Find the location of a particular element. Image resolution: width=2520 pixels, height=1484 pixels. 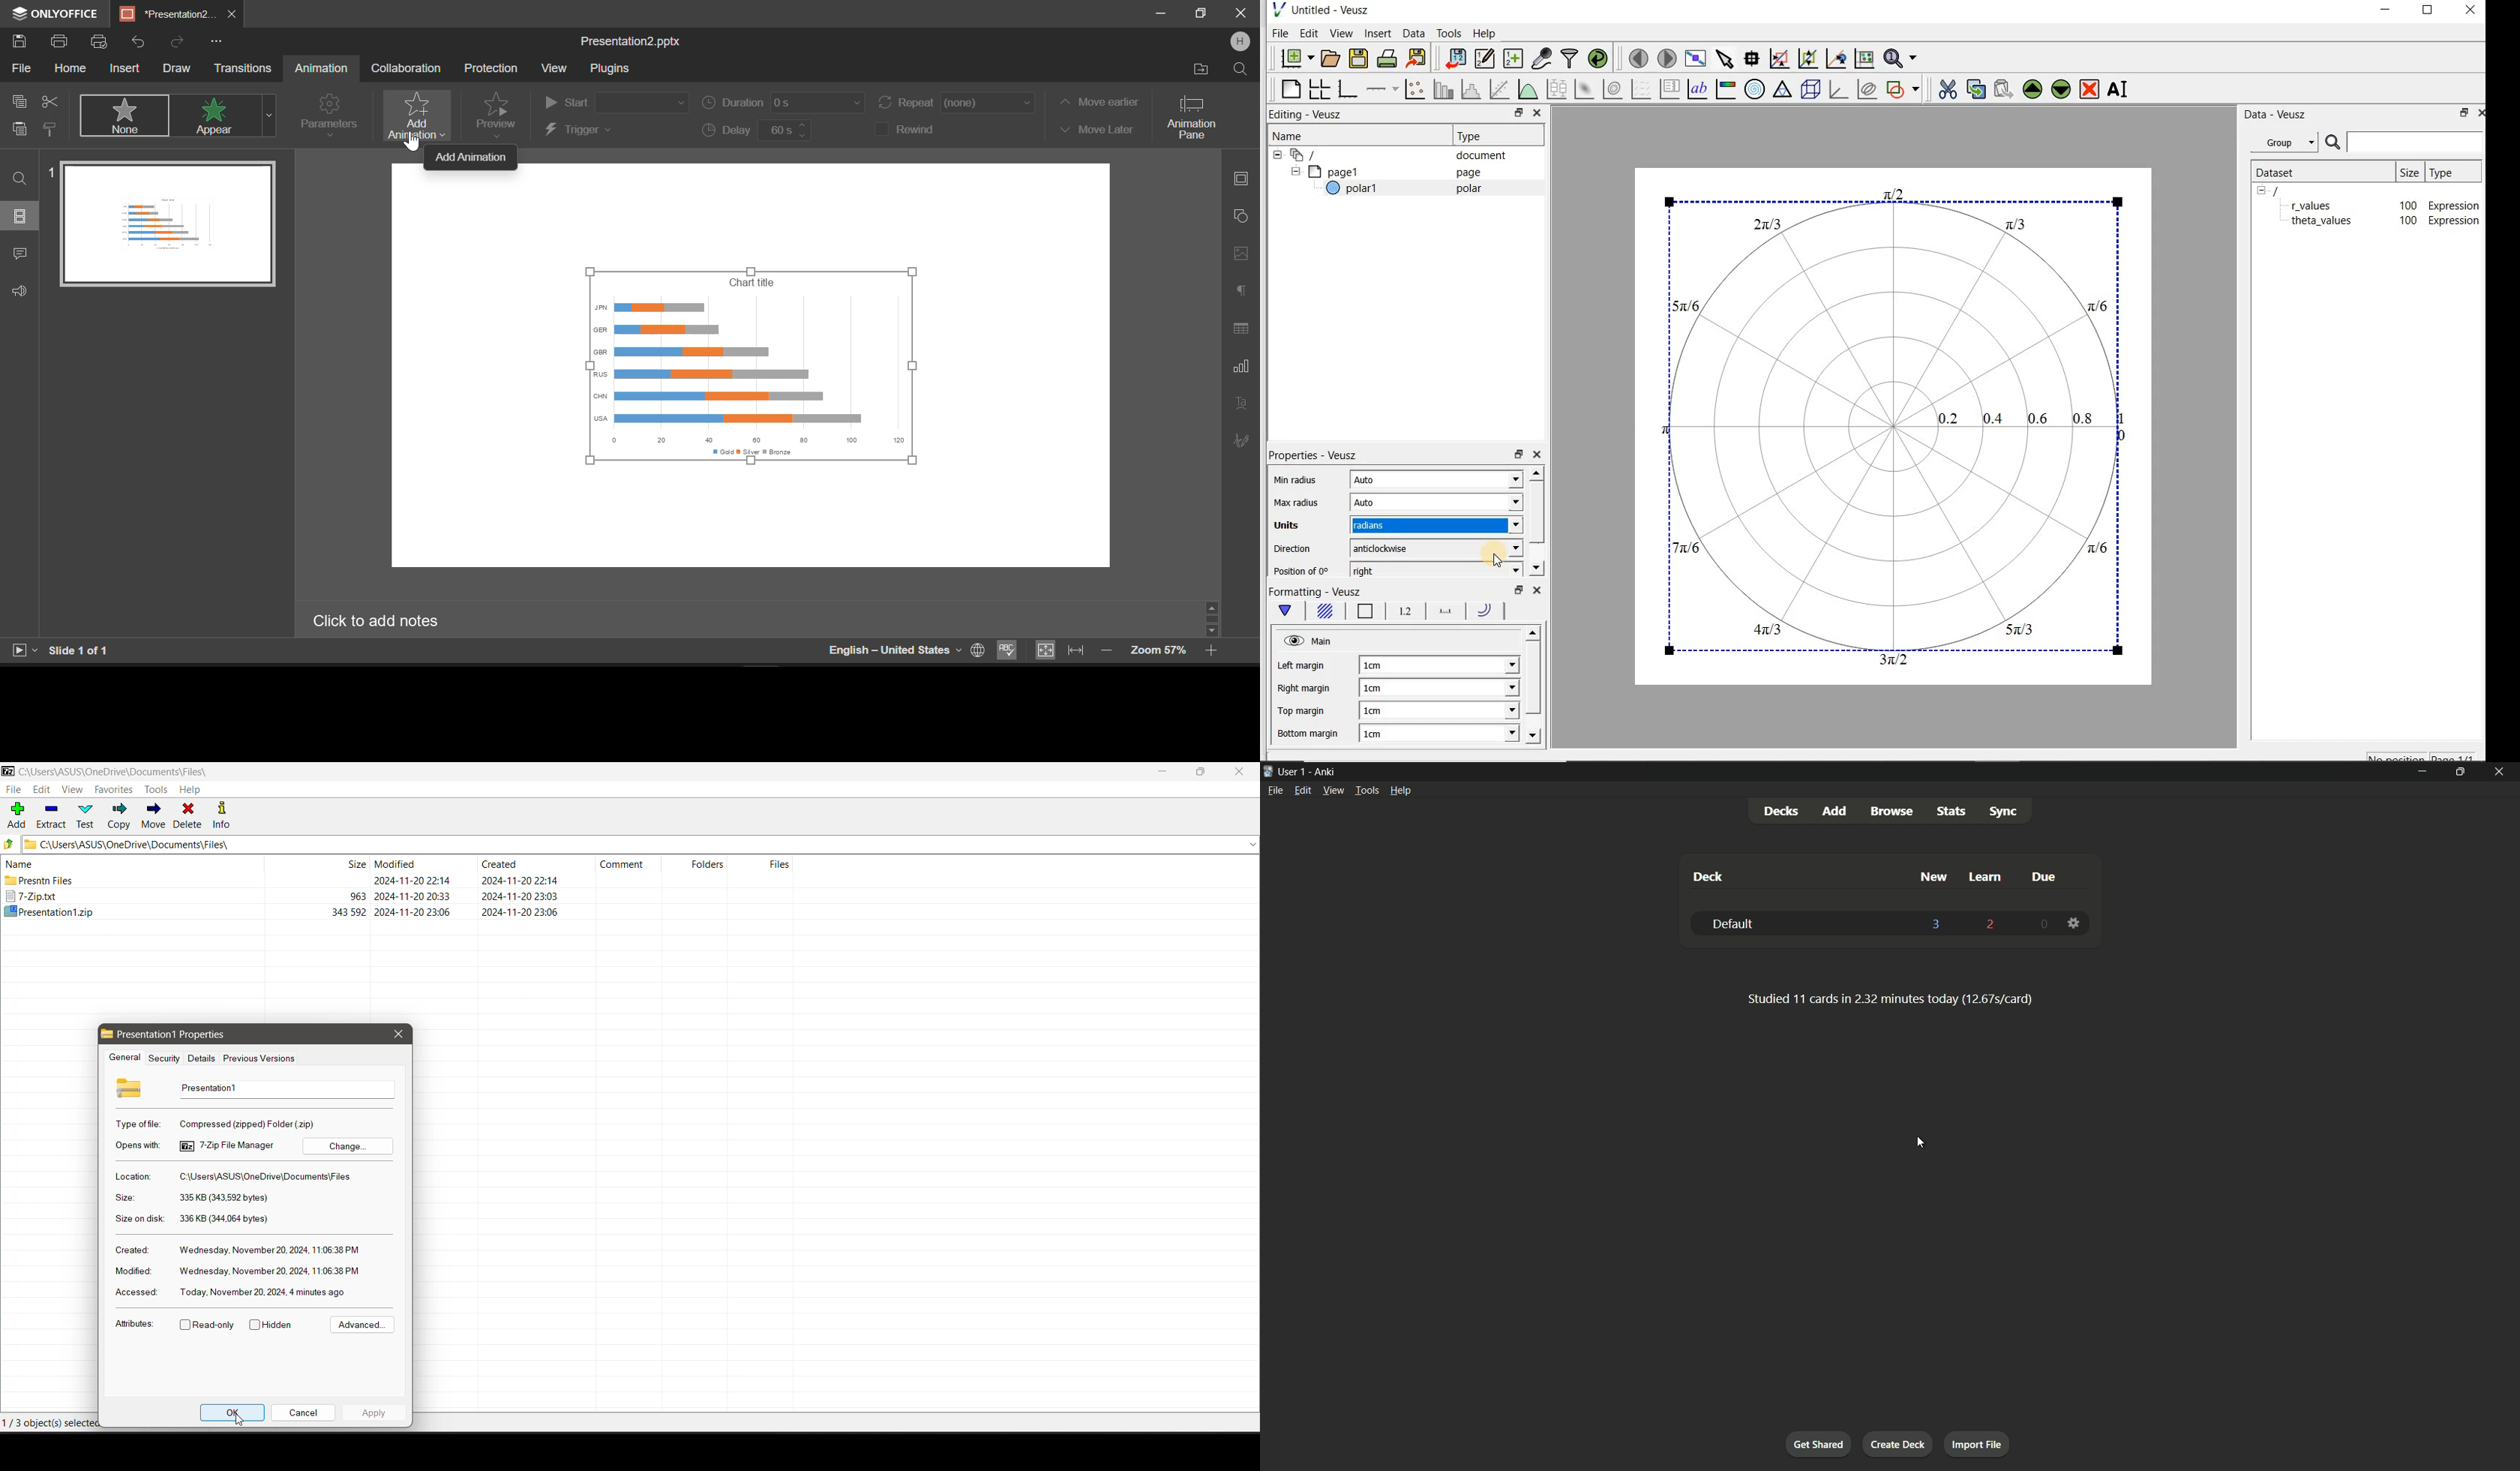

Repeat is located at coordinates (957, 104).